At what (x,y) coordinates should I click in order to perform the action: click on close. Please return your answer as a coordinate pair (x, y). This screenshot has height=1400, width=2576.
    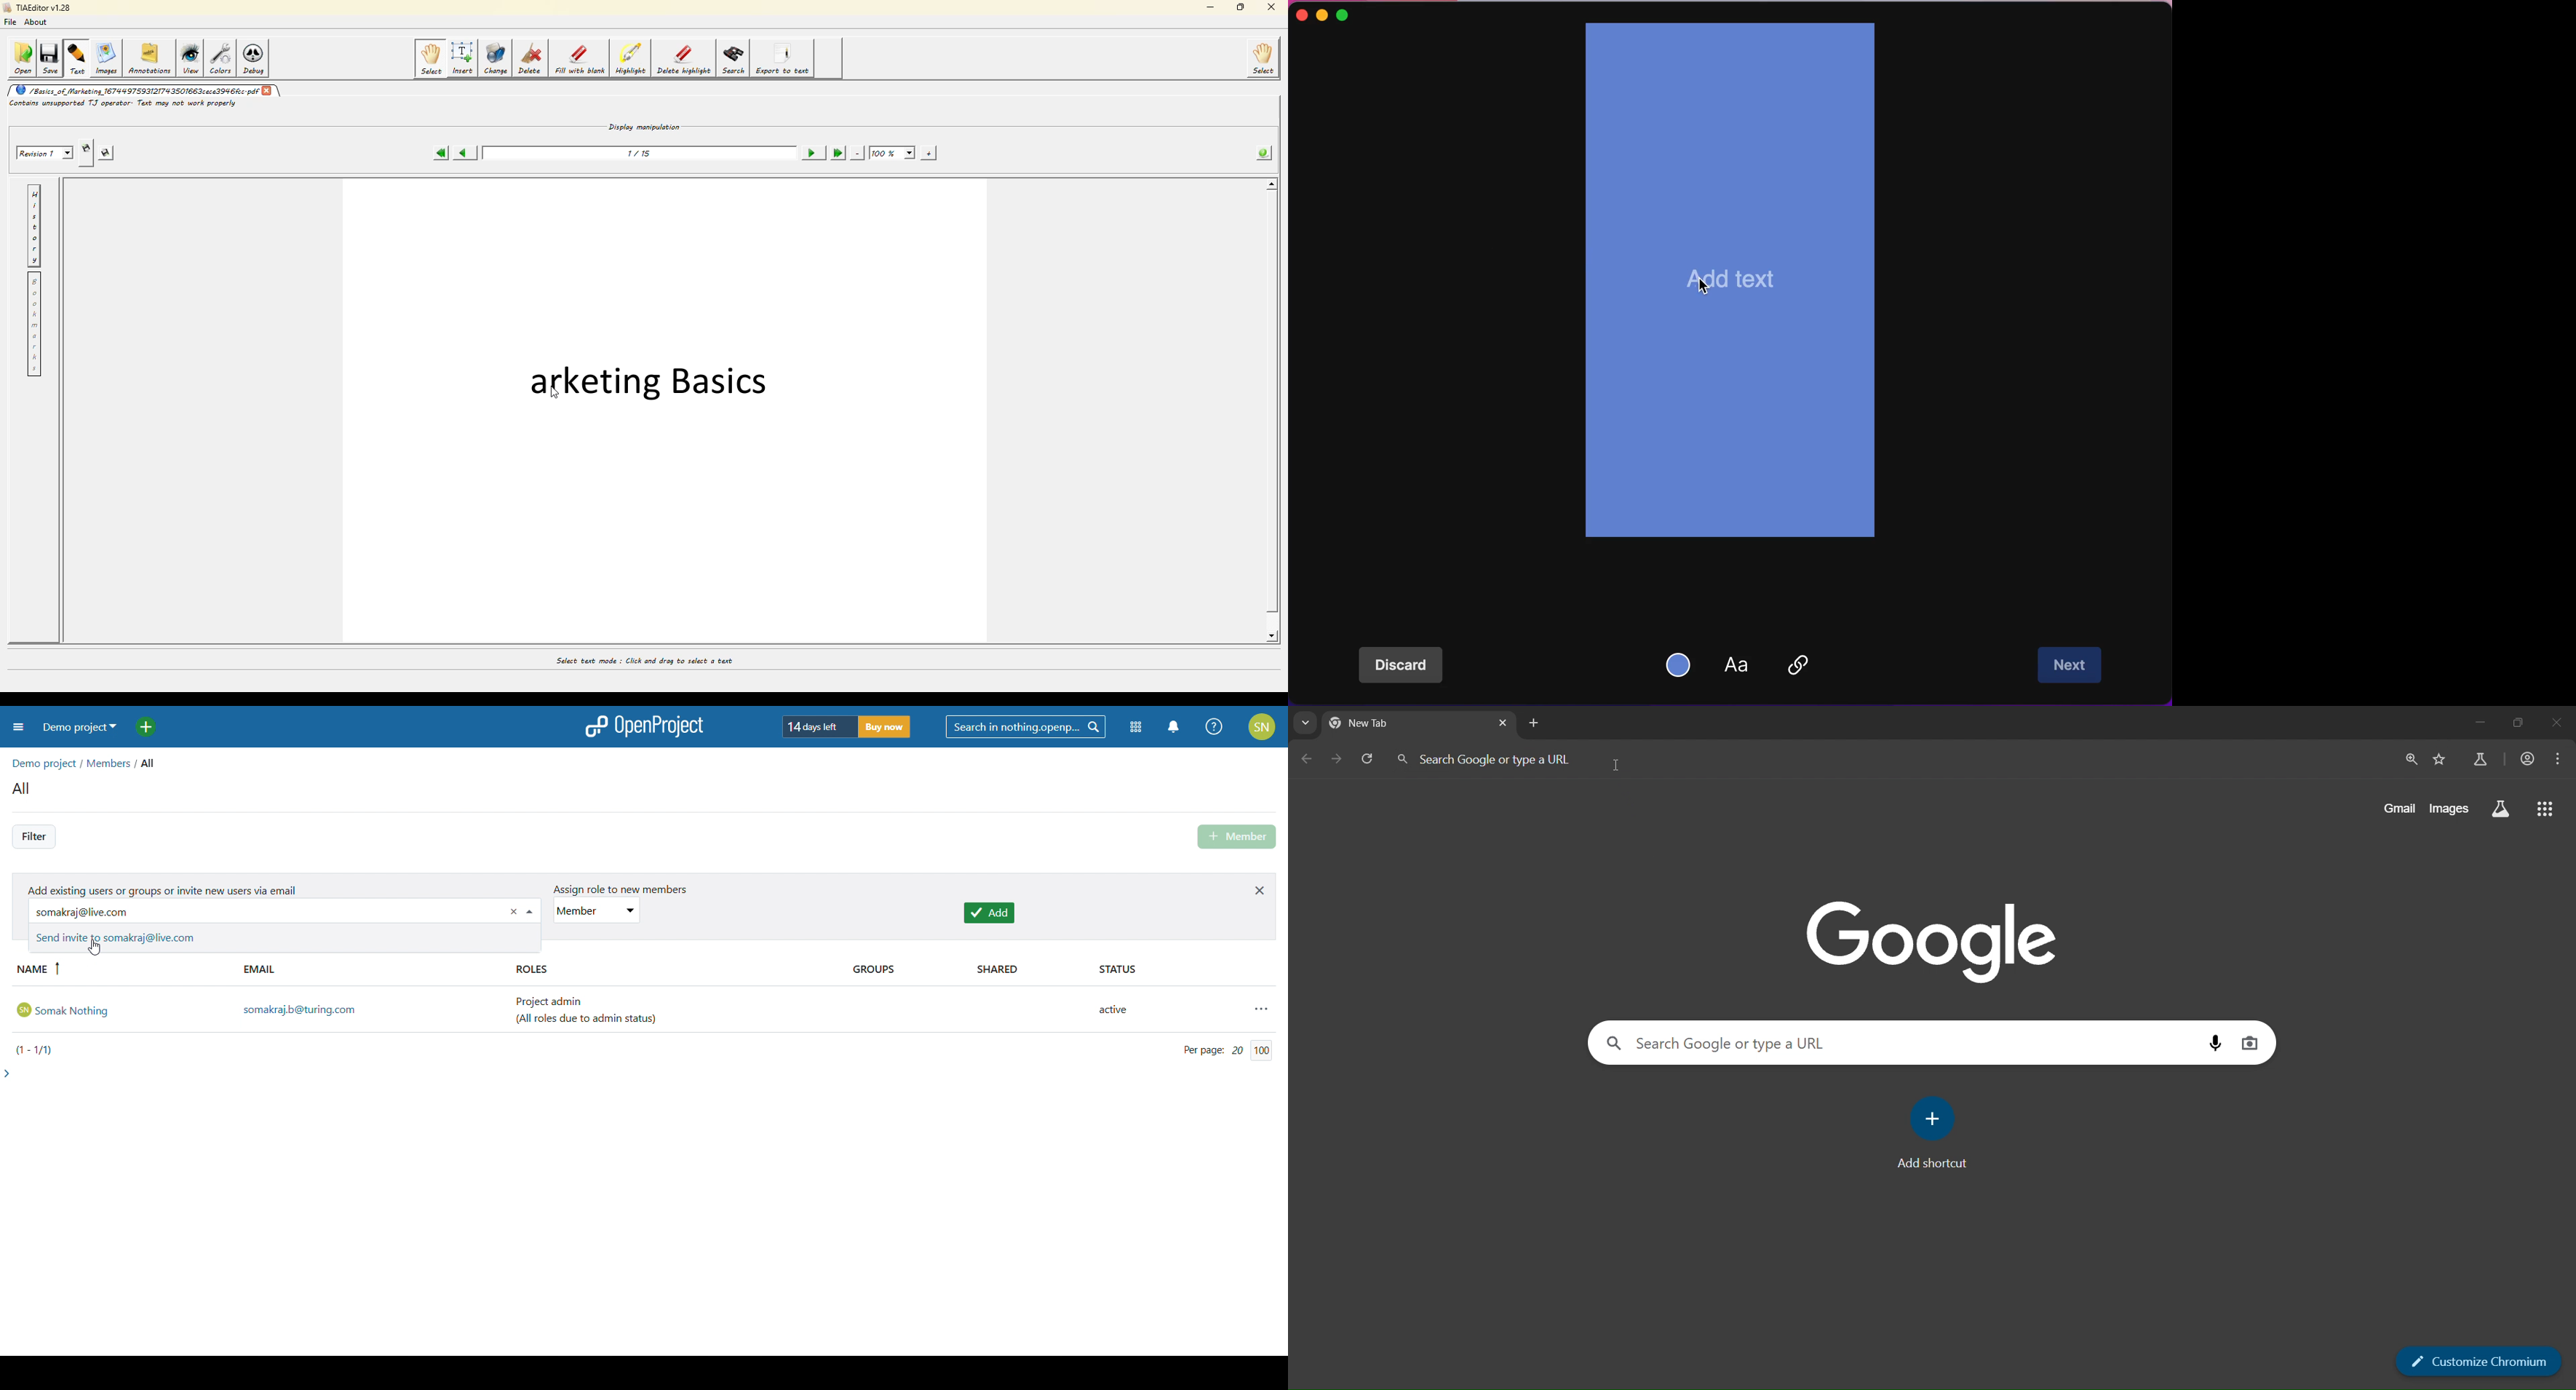
    Looking at the image, I should click on (2561, 723).